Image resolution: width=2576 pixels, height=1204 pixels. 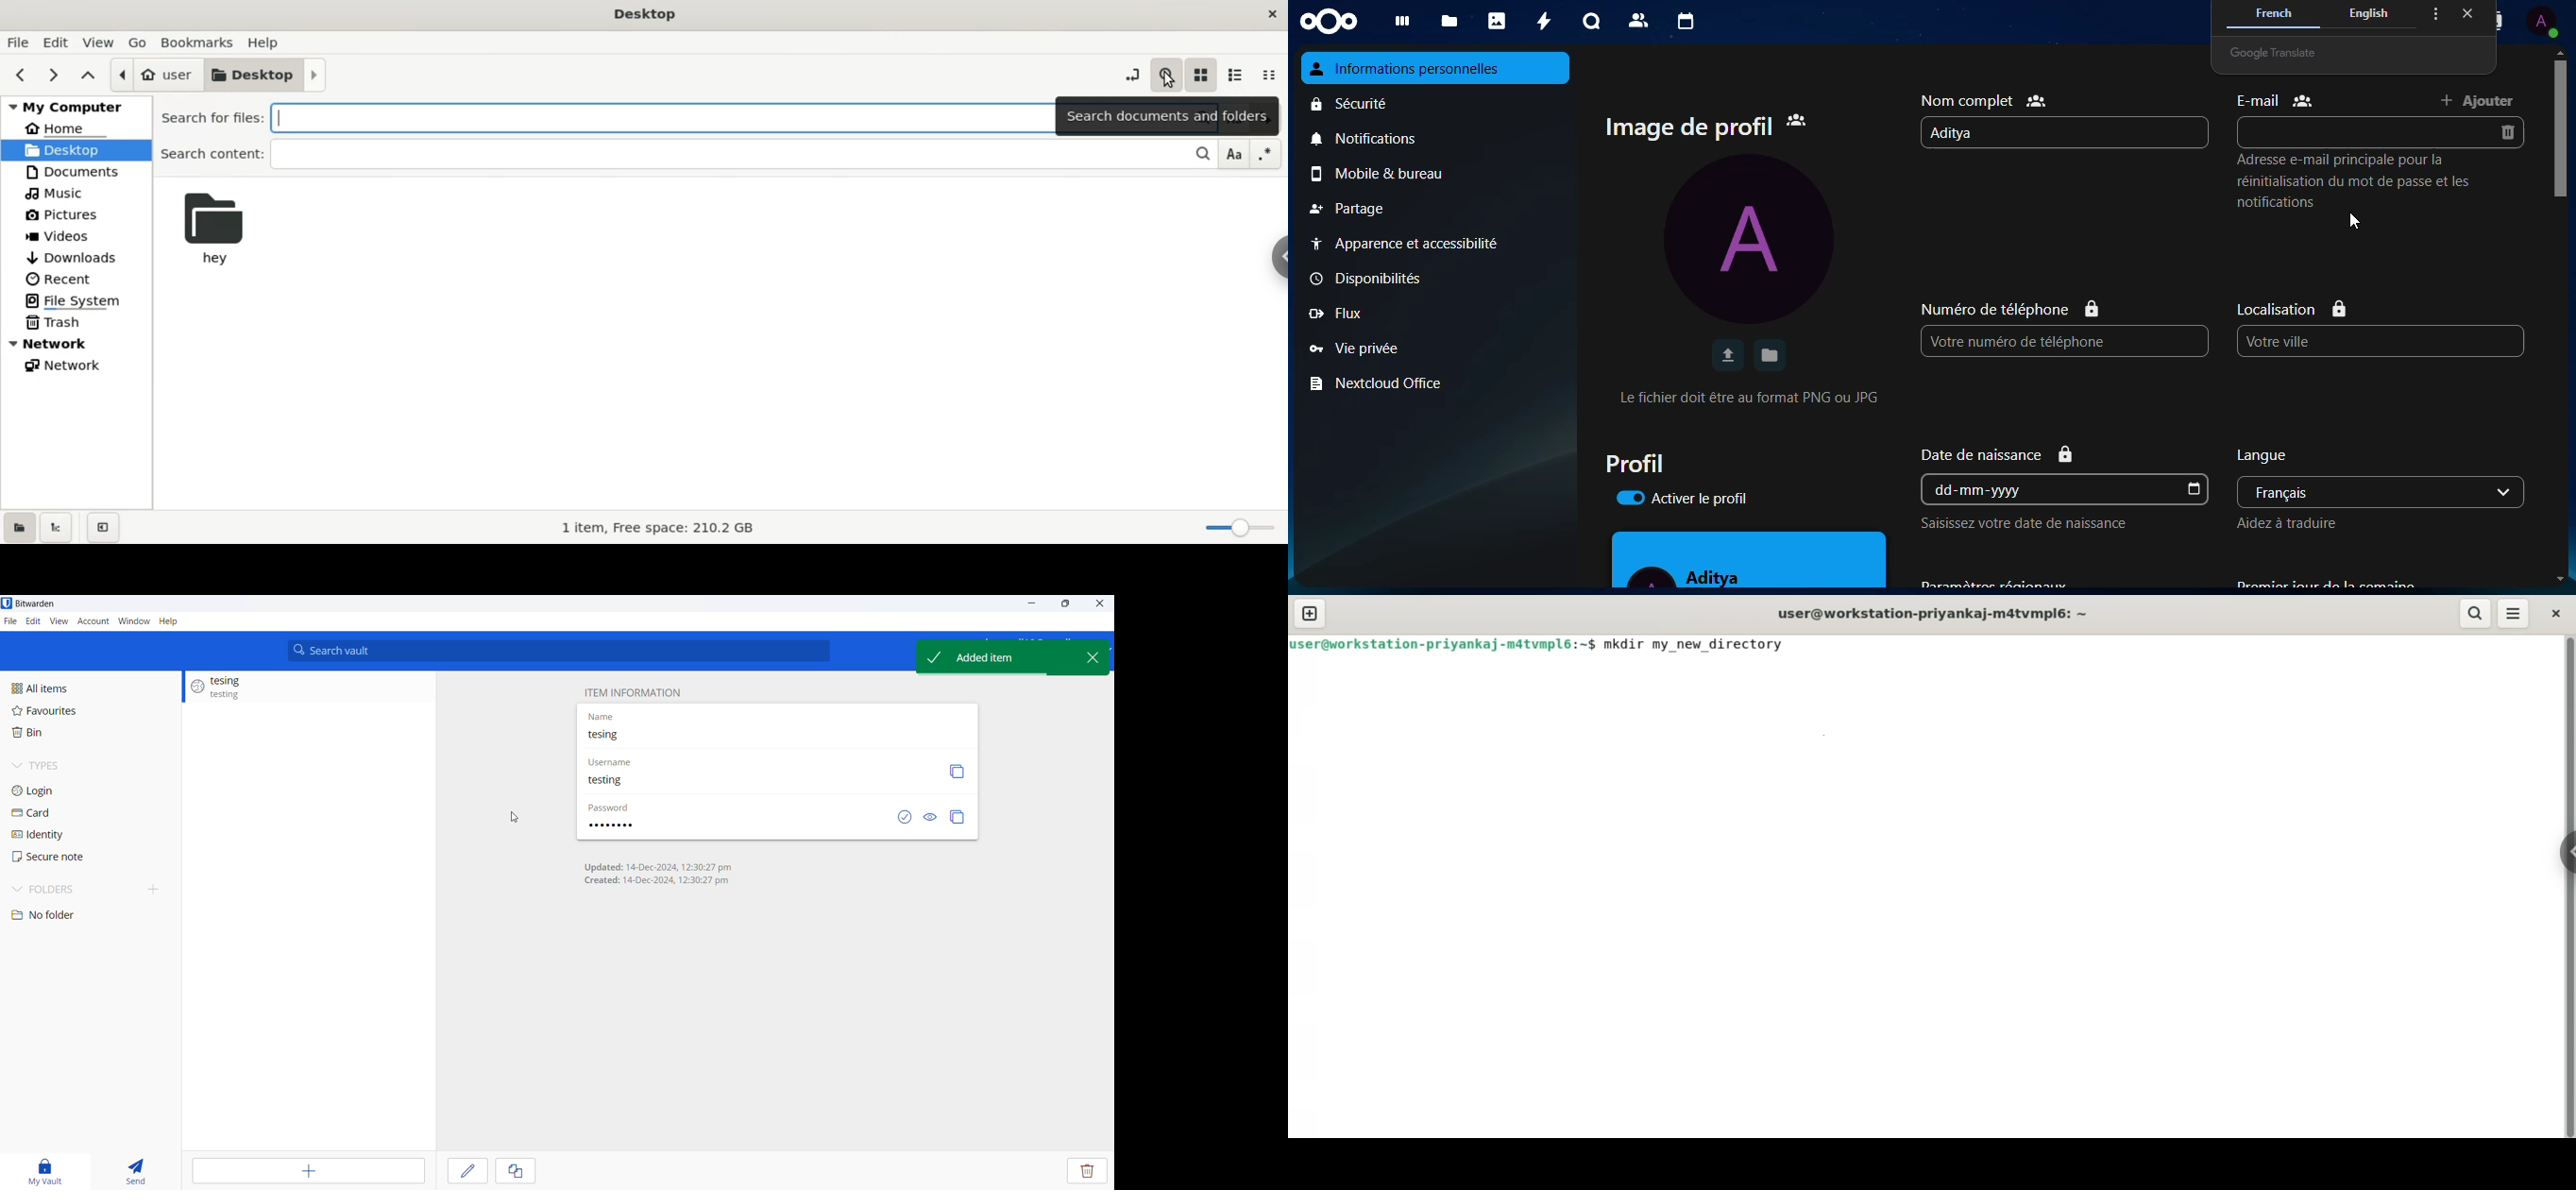 What do you see at coordinates (516, 818) in the screenshot?
I see `cursor` at bounding box center [516, 818].